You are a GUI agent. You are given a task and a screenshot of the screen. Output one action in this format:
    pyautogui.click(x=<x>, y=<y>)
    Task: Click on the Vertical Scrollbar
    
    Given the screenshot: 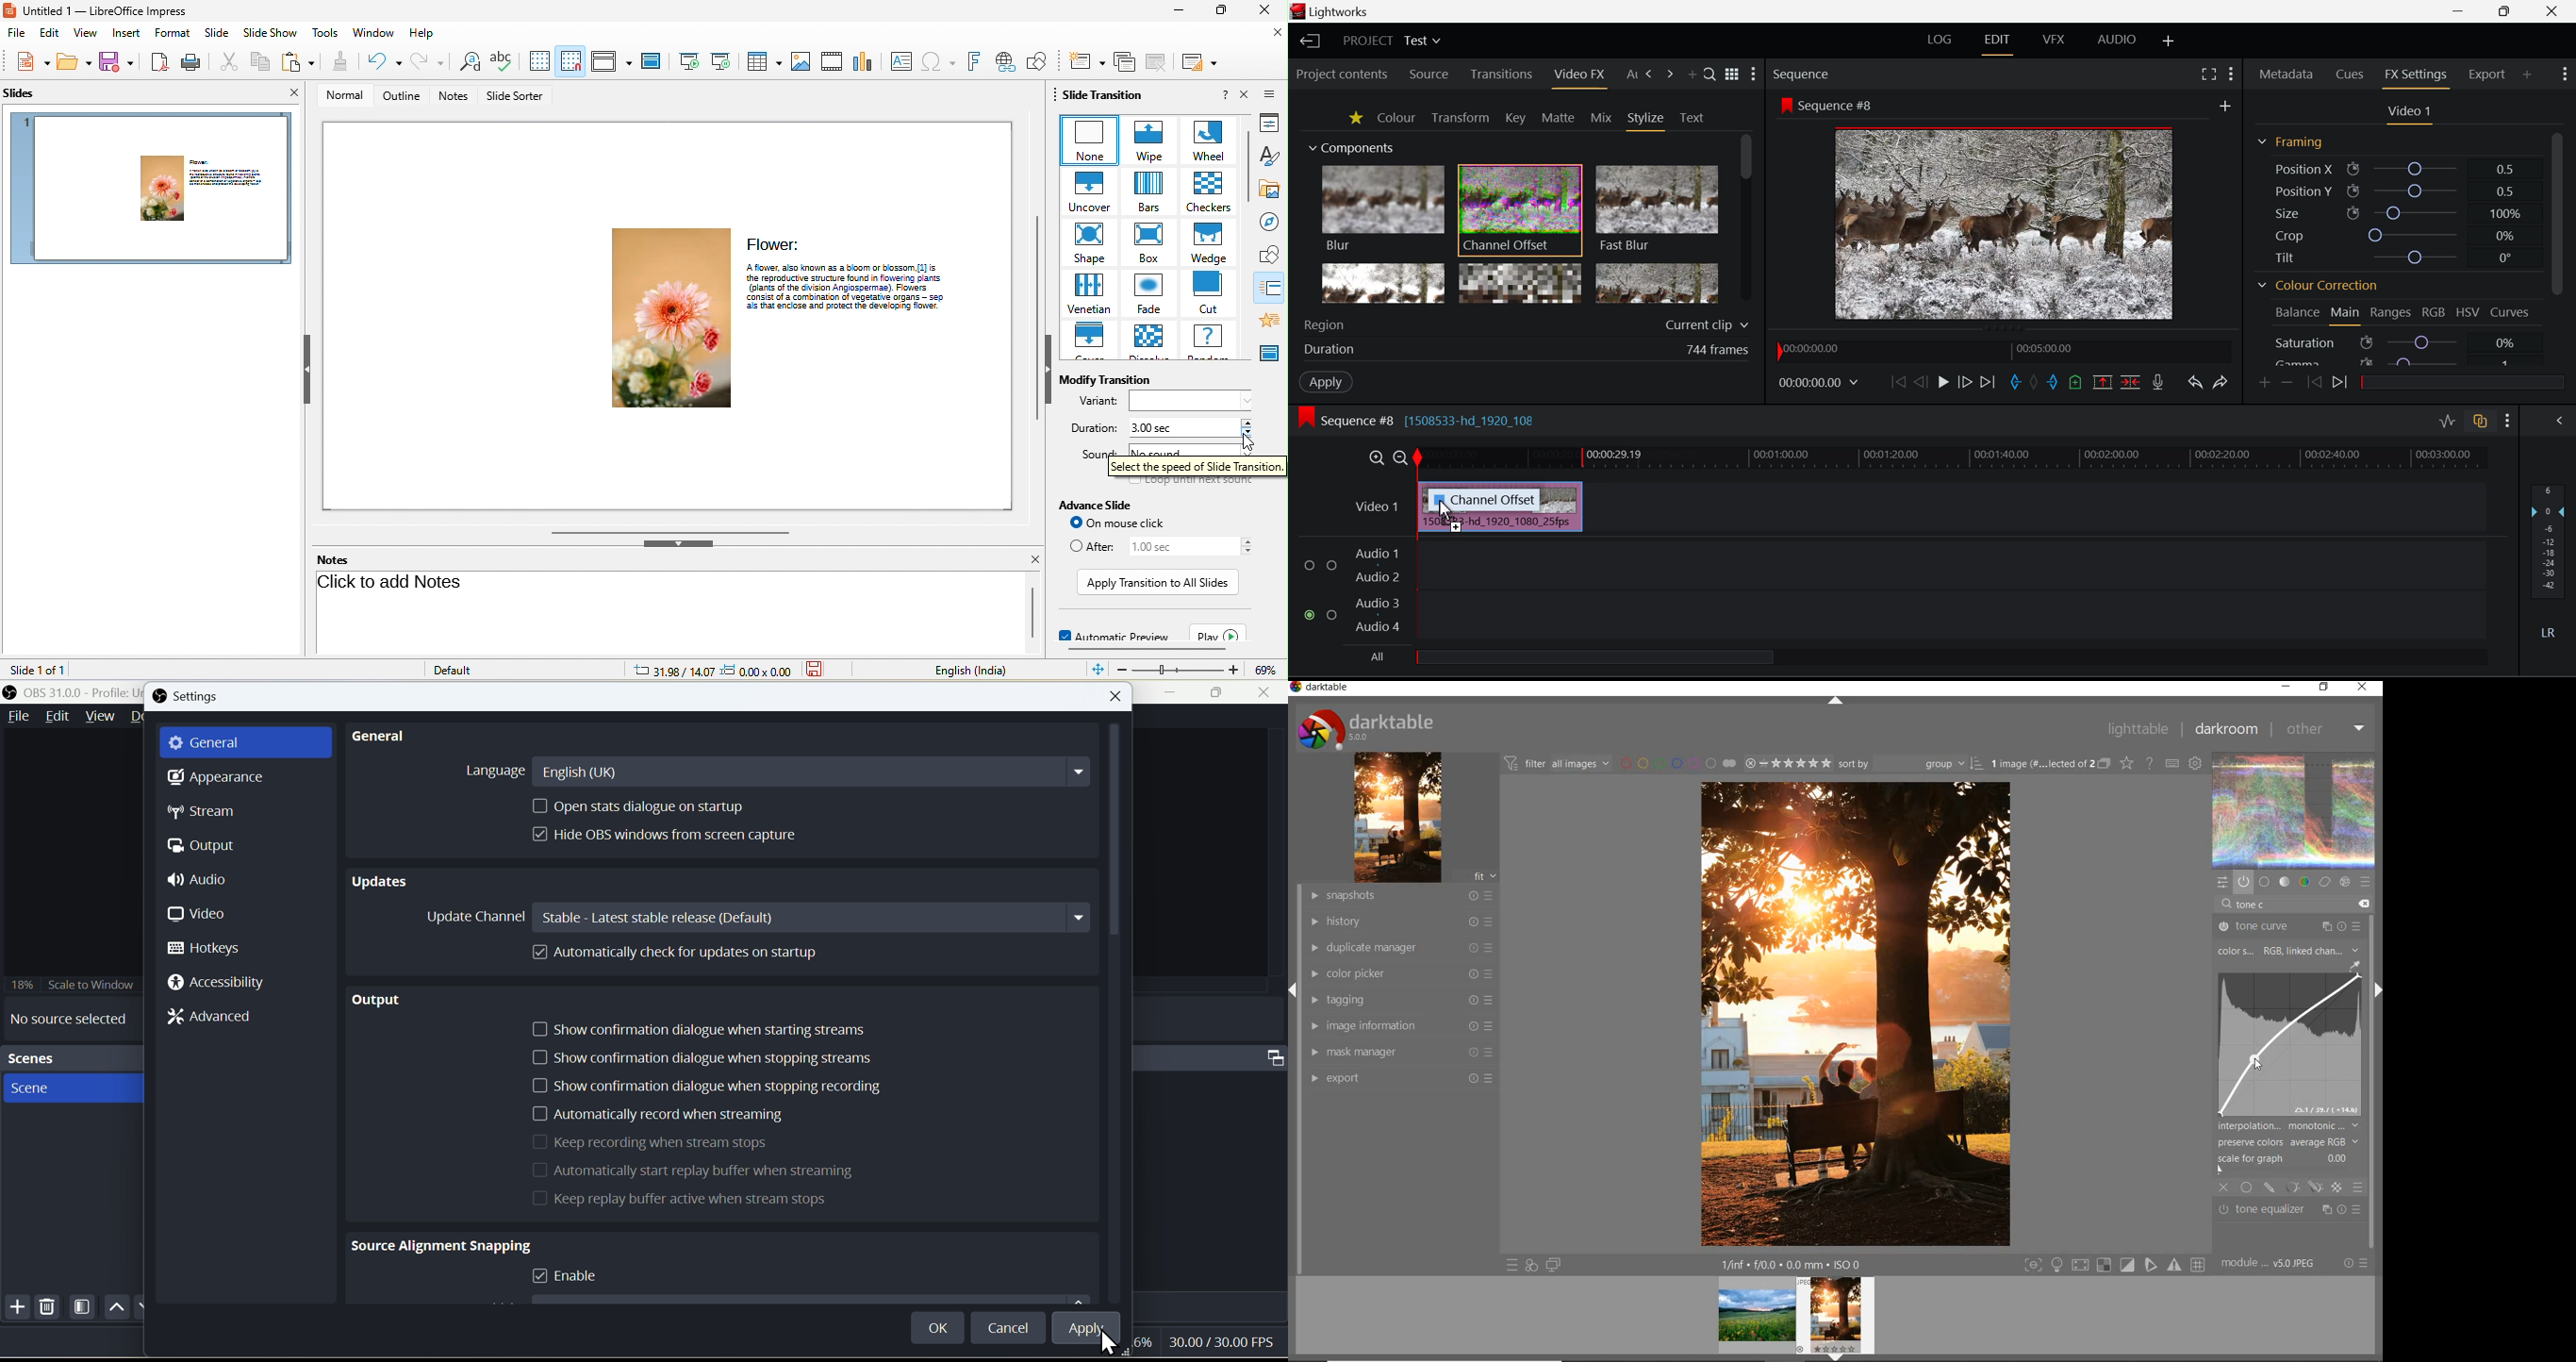 What is the action you would take?
    pyautogui.click(x=1114, y=833)
    